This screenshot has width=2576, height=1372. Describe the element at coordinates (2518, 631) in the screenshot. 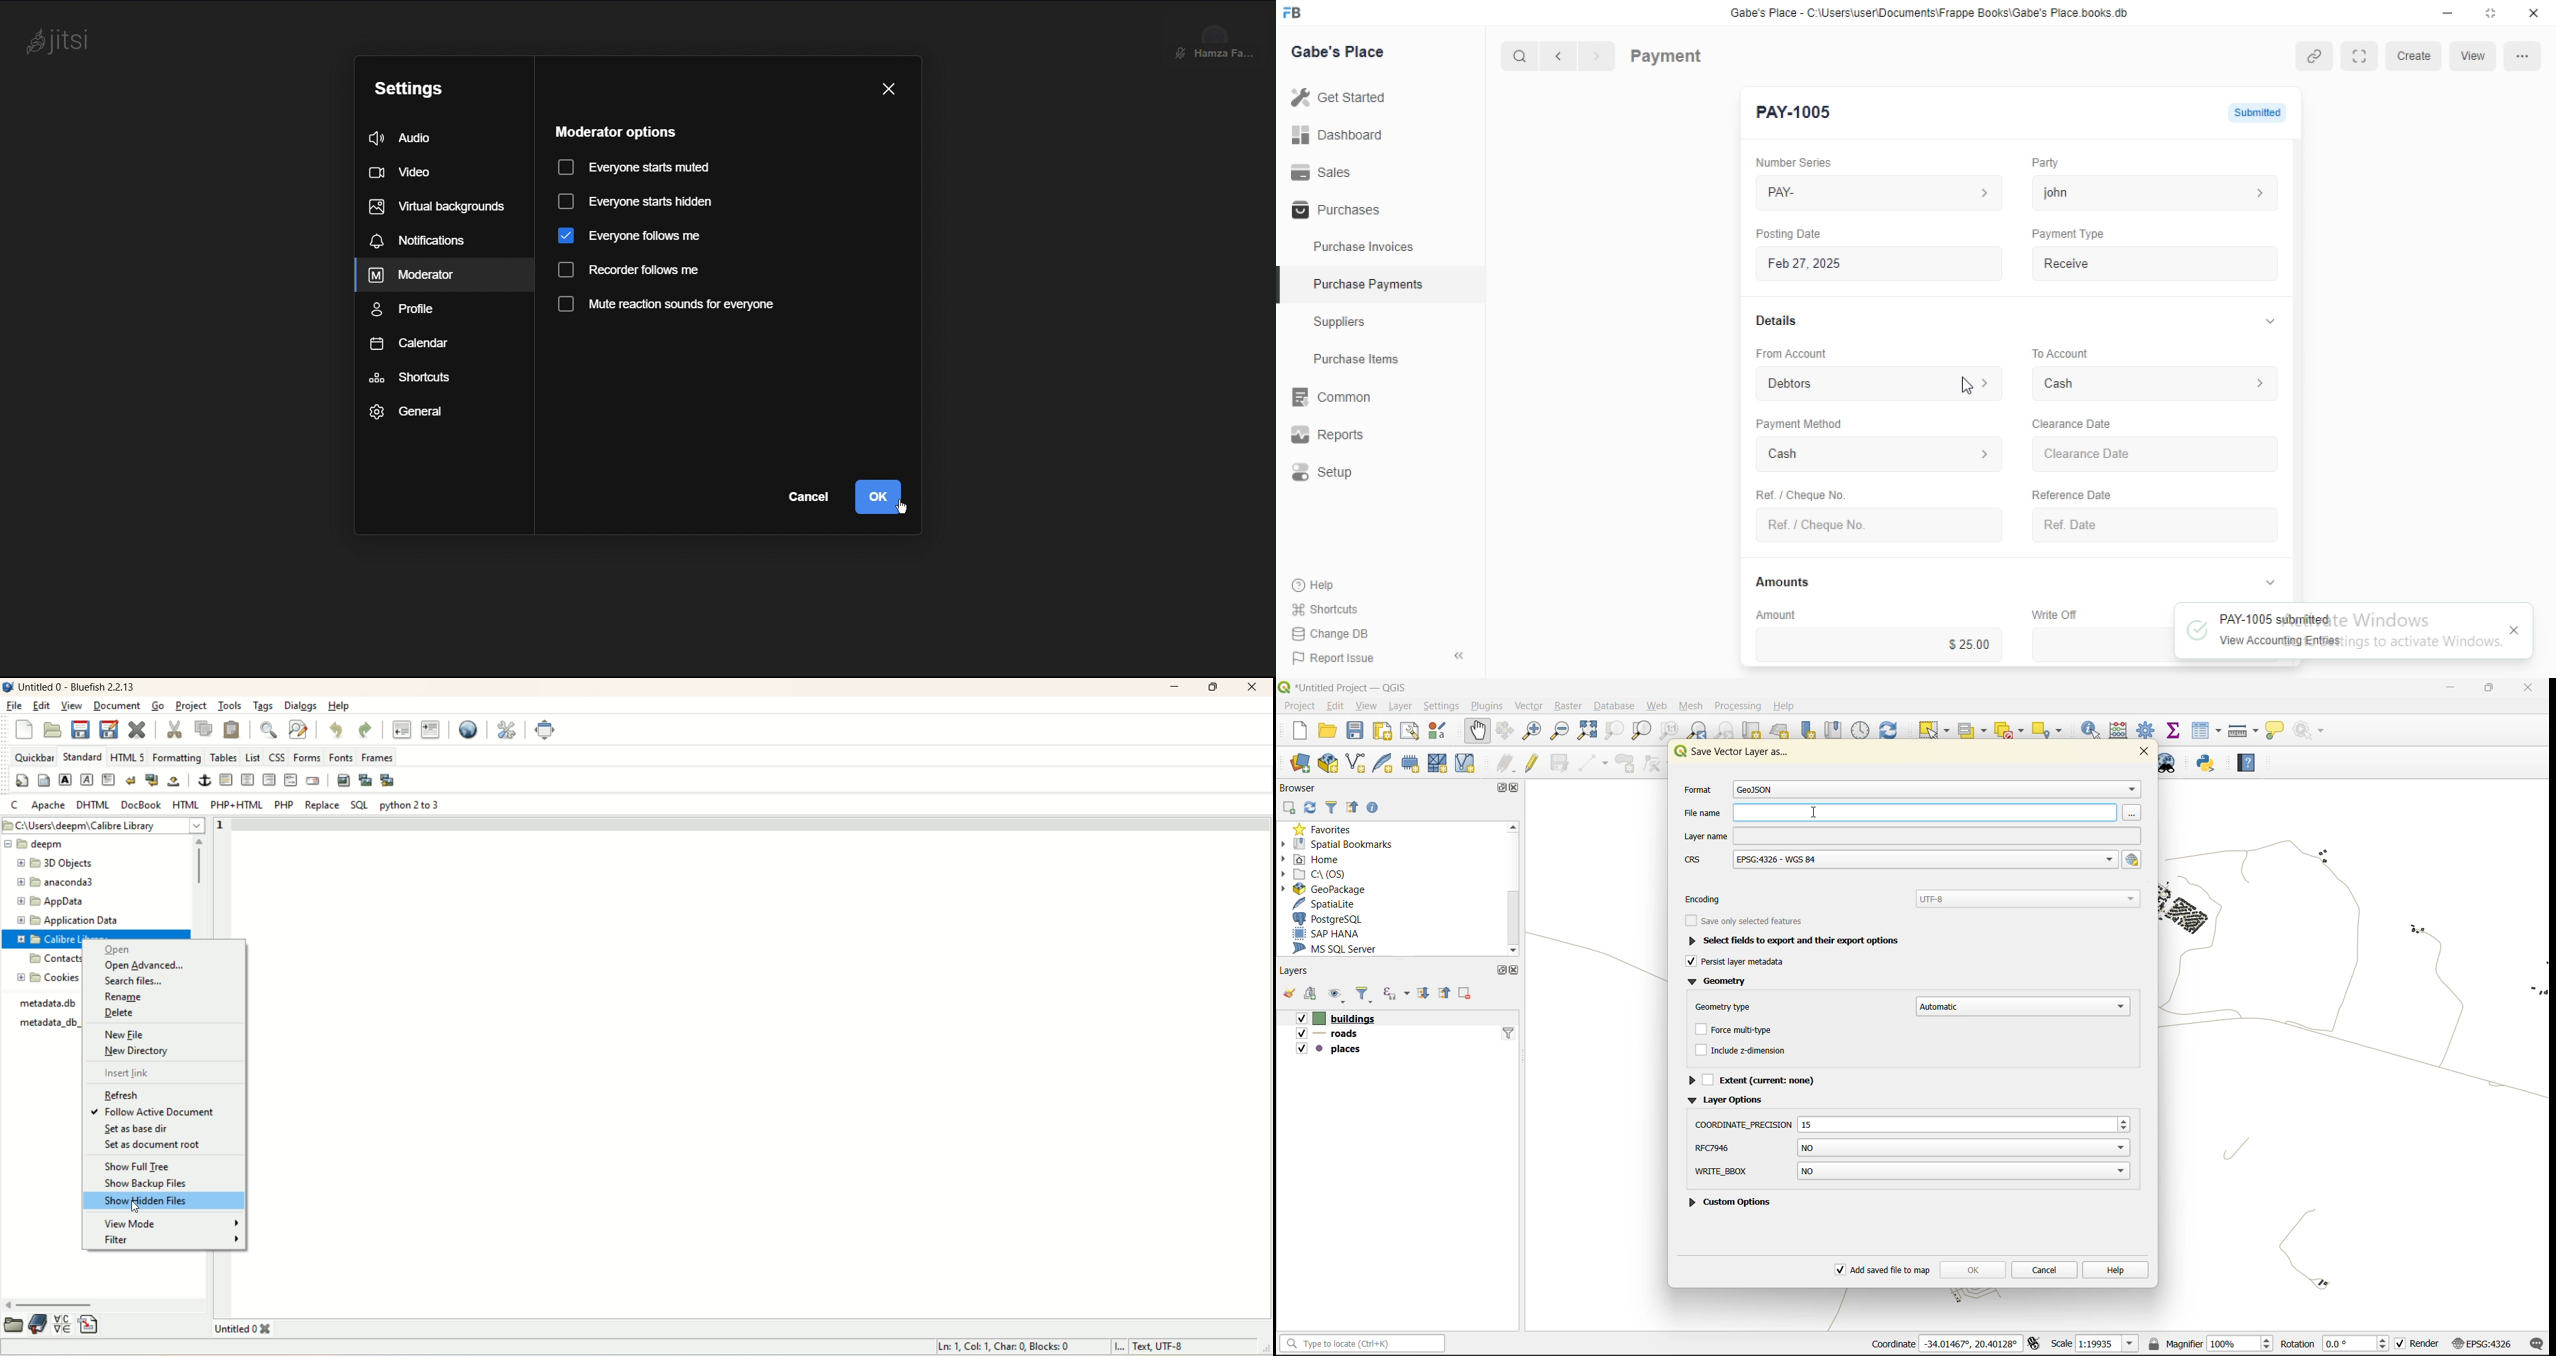

I see `CLOSE` at that location.